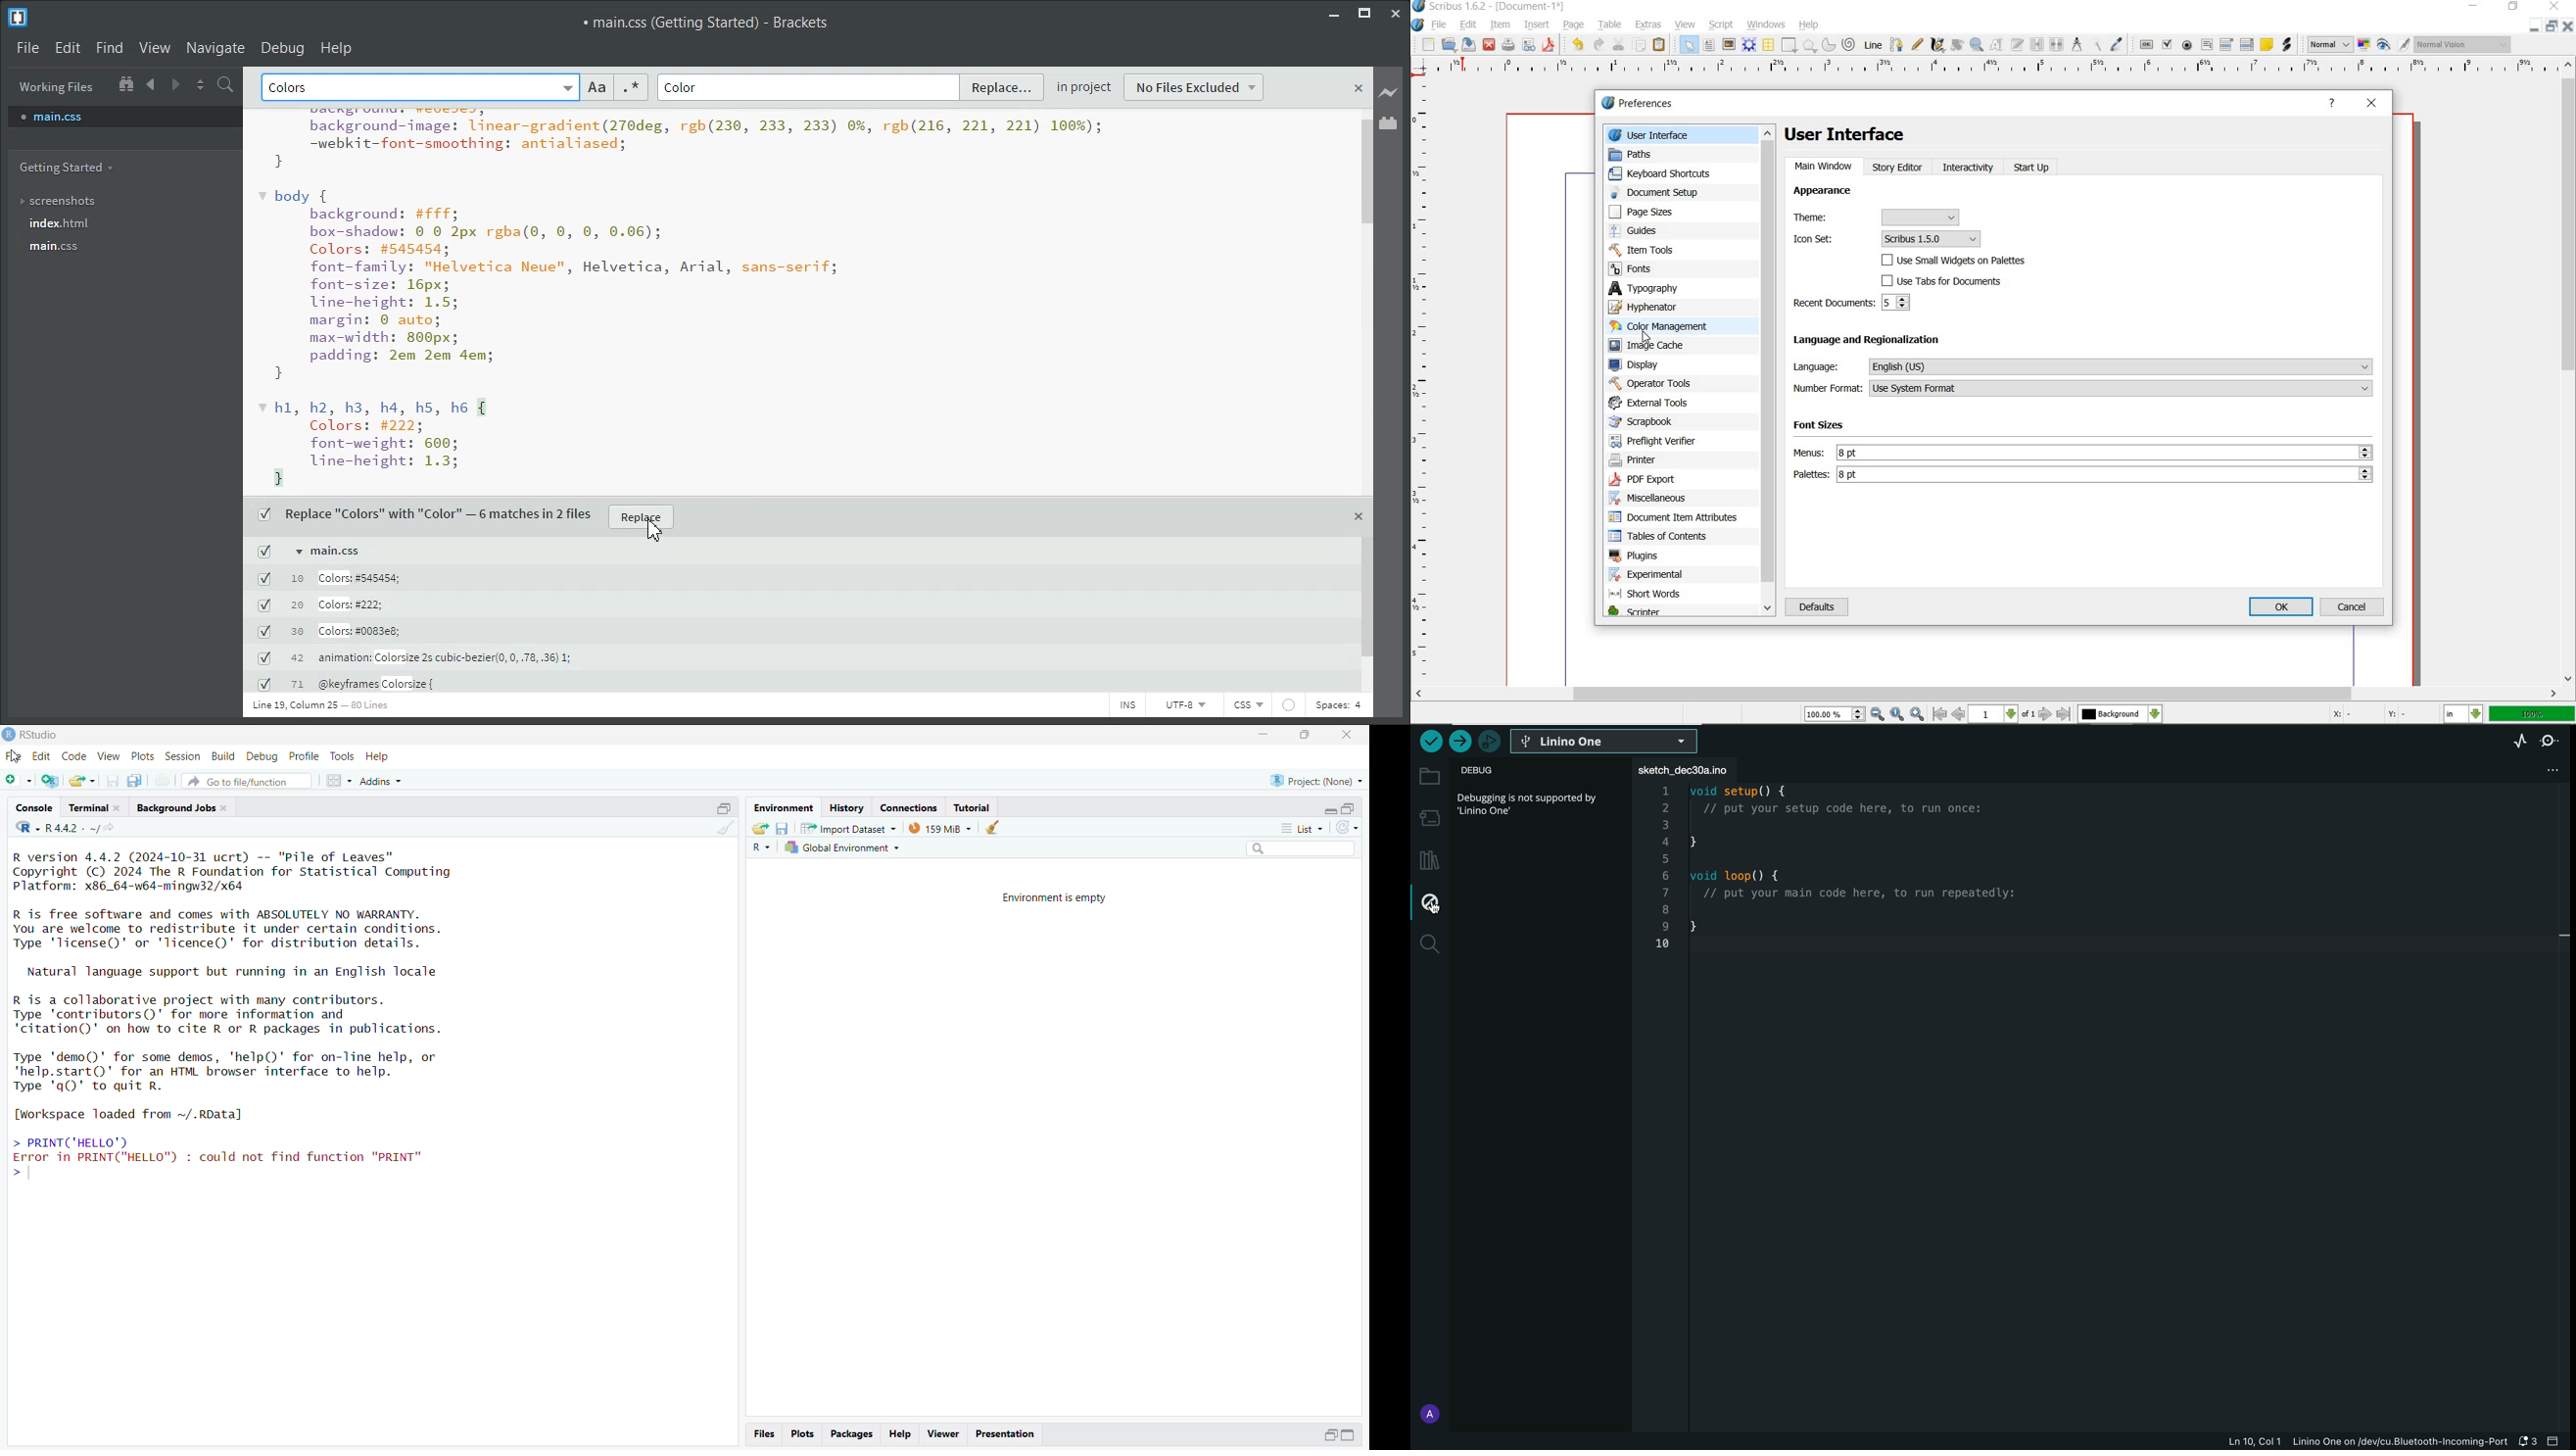 This screenshot has width=2576, height=1456. I want to click on keyboard shortcuts, so click(1667, 174).